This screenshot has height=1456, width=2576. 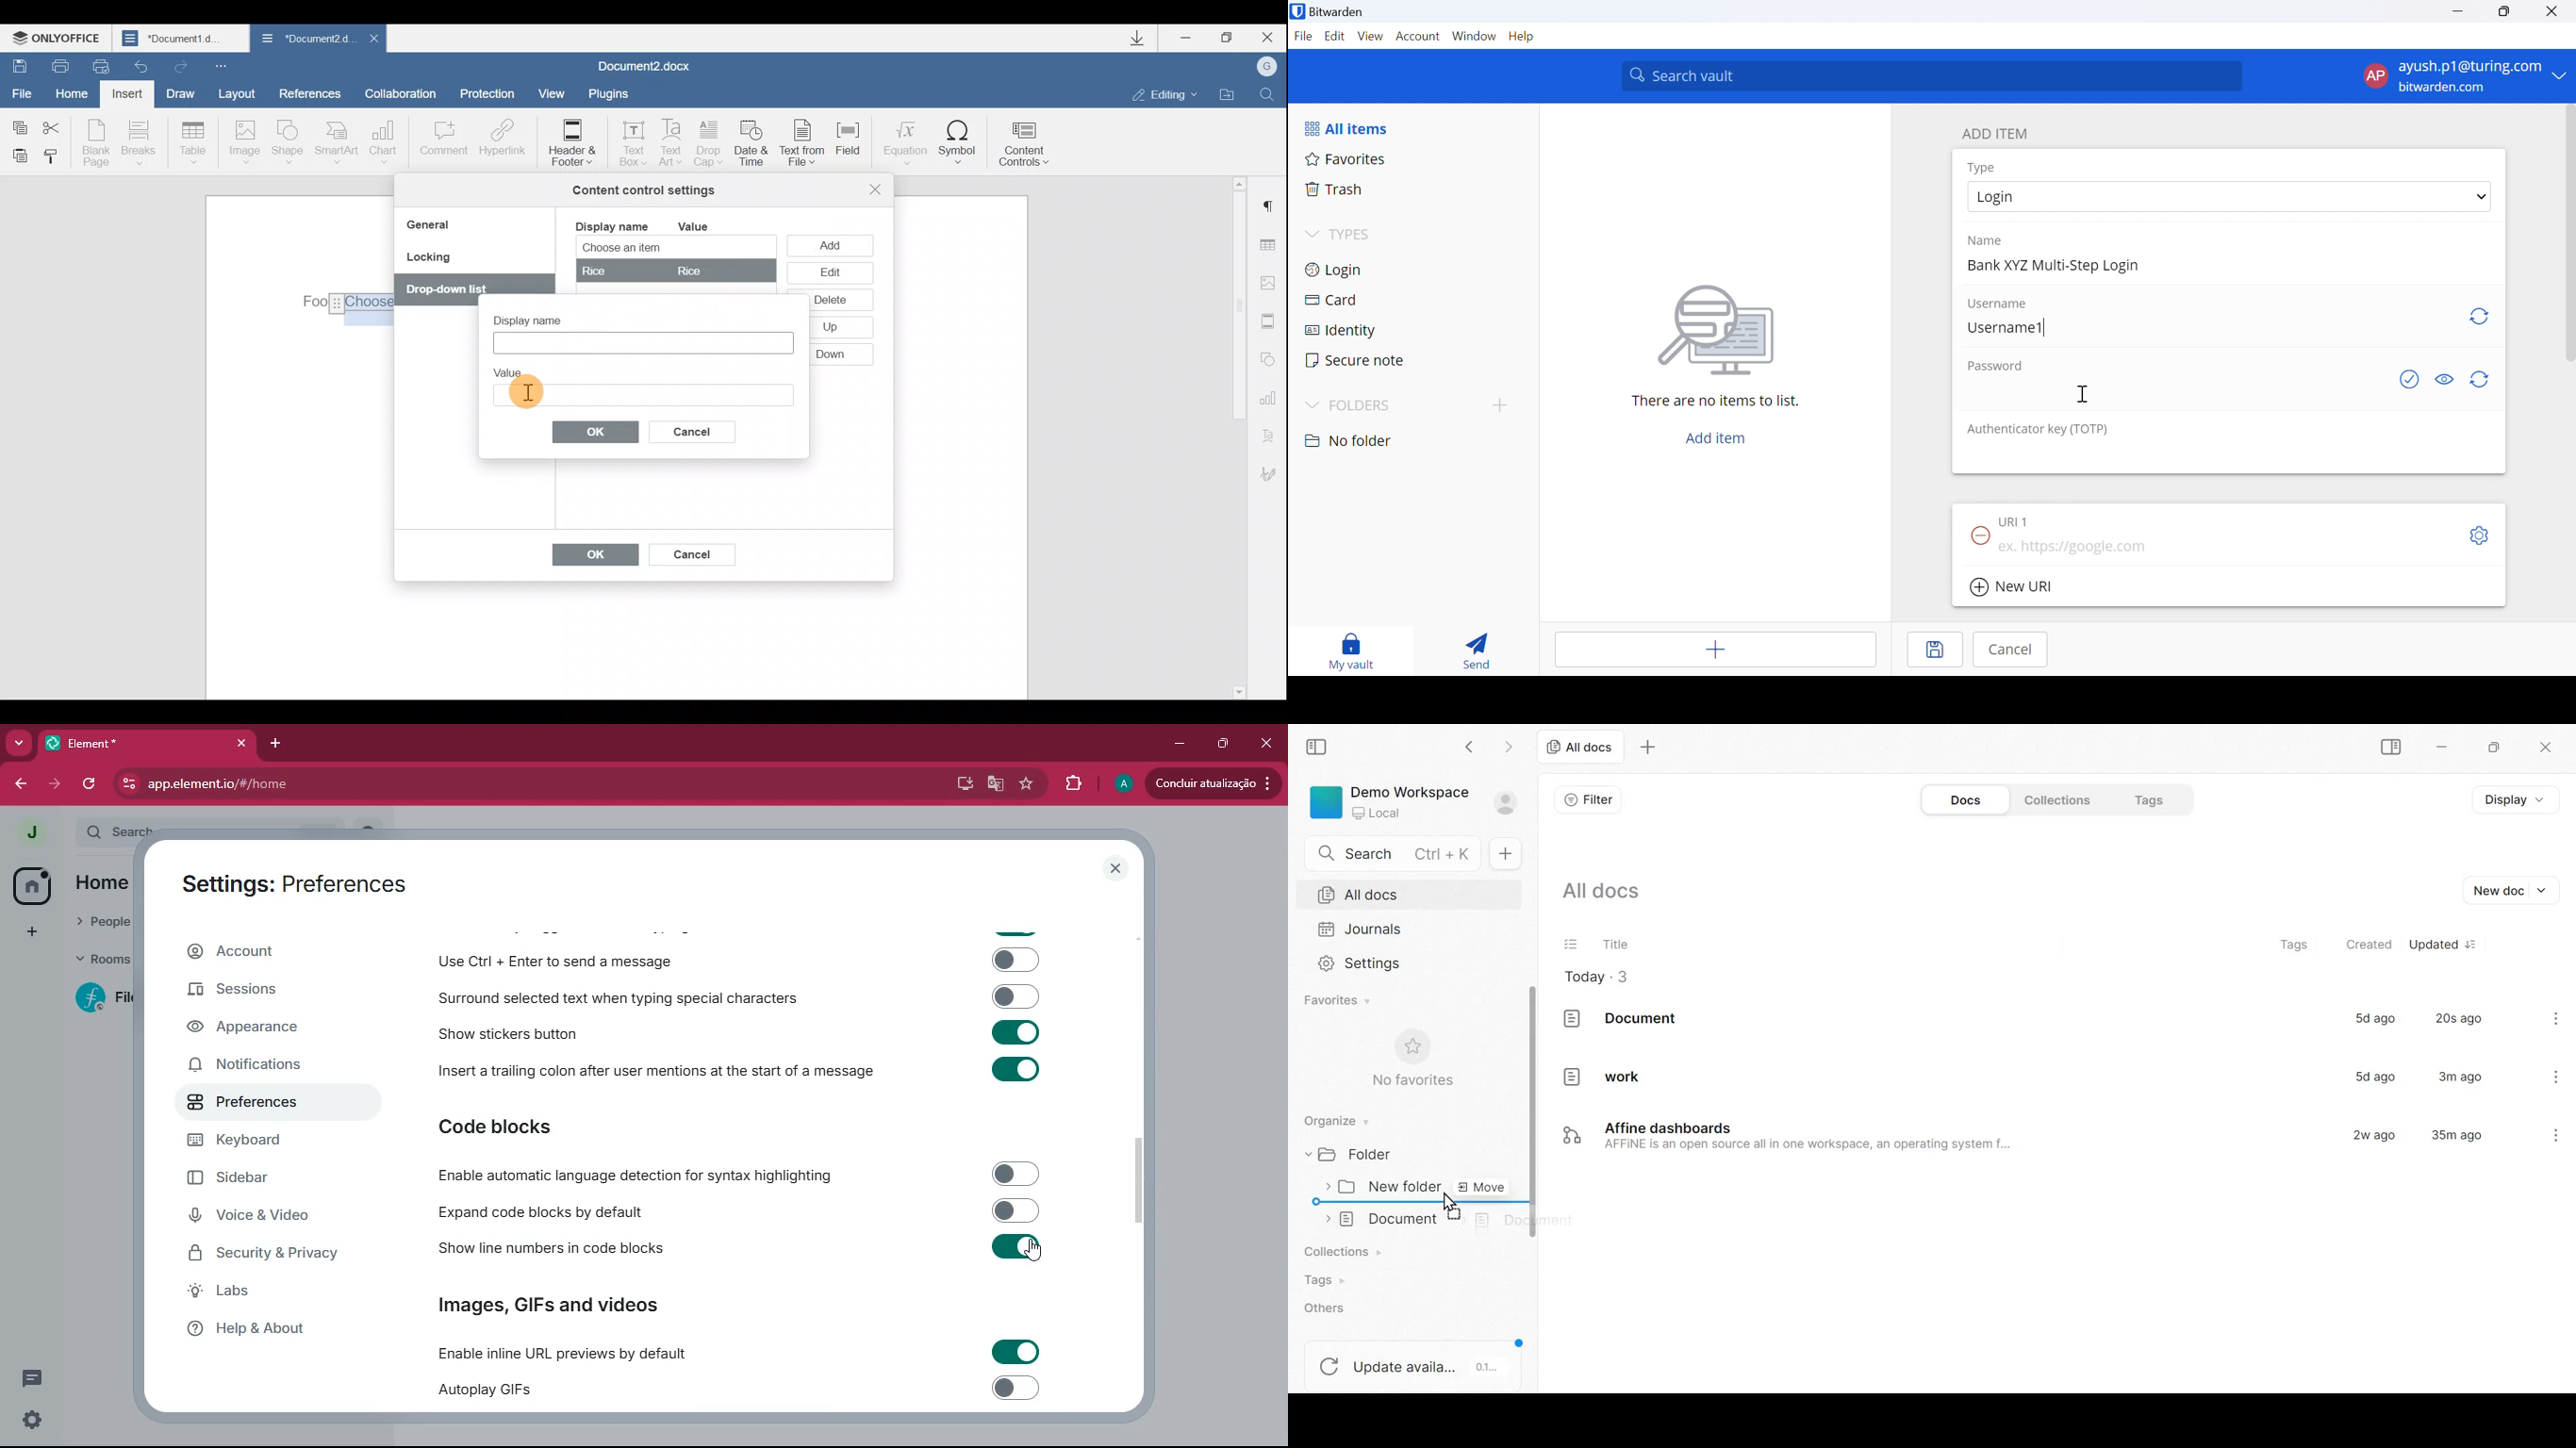 I want to click on Open file location, so click(x=1227, y=93).